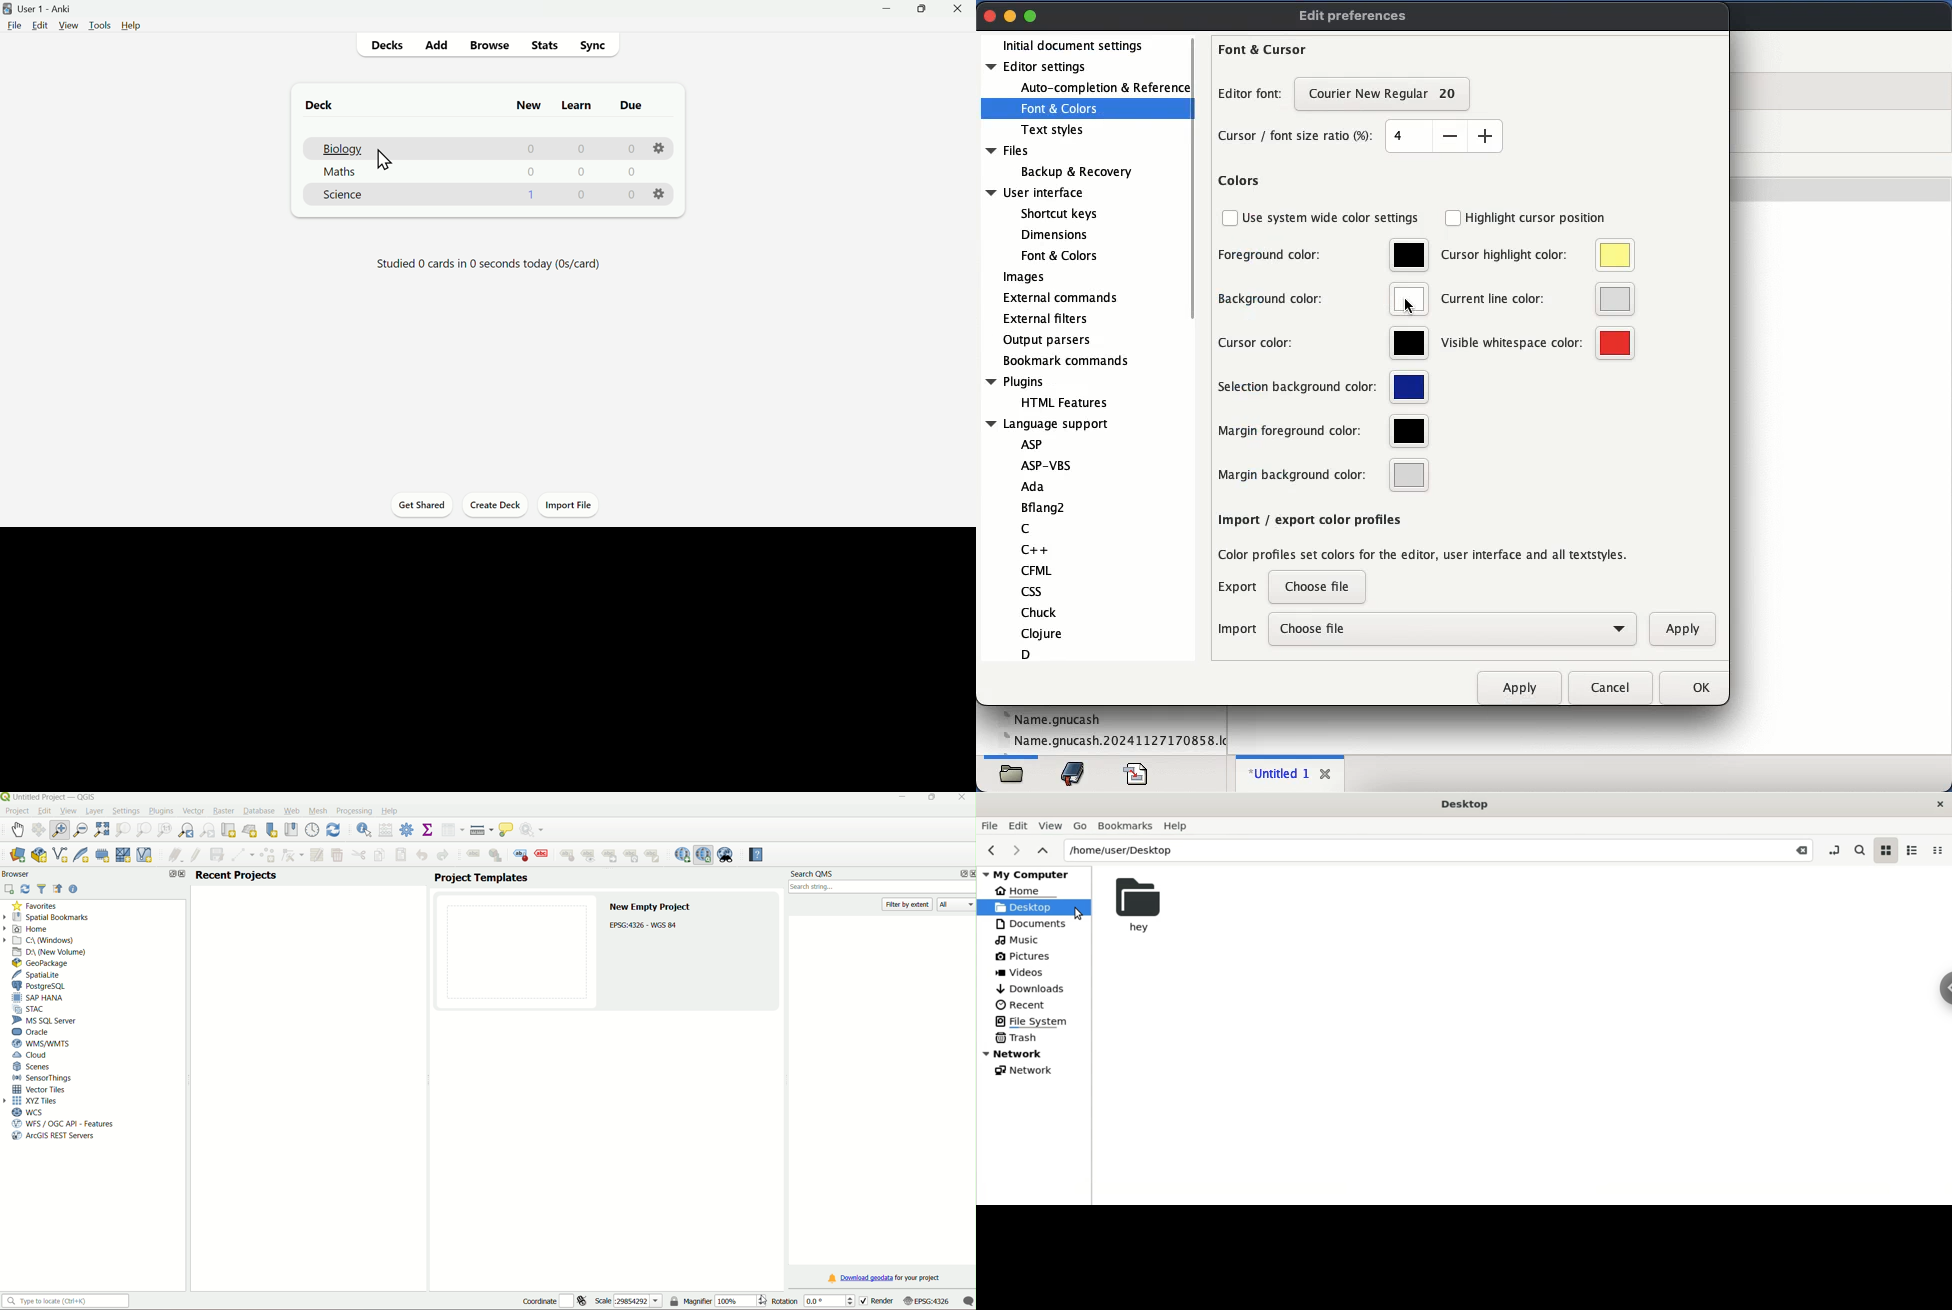  Describe the element at coordinates (1013, 776) in the screenshot. I see `file` at that location.